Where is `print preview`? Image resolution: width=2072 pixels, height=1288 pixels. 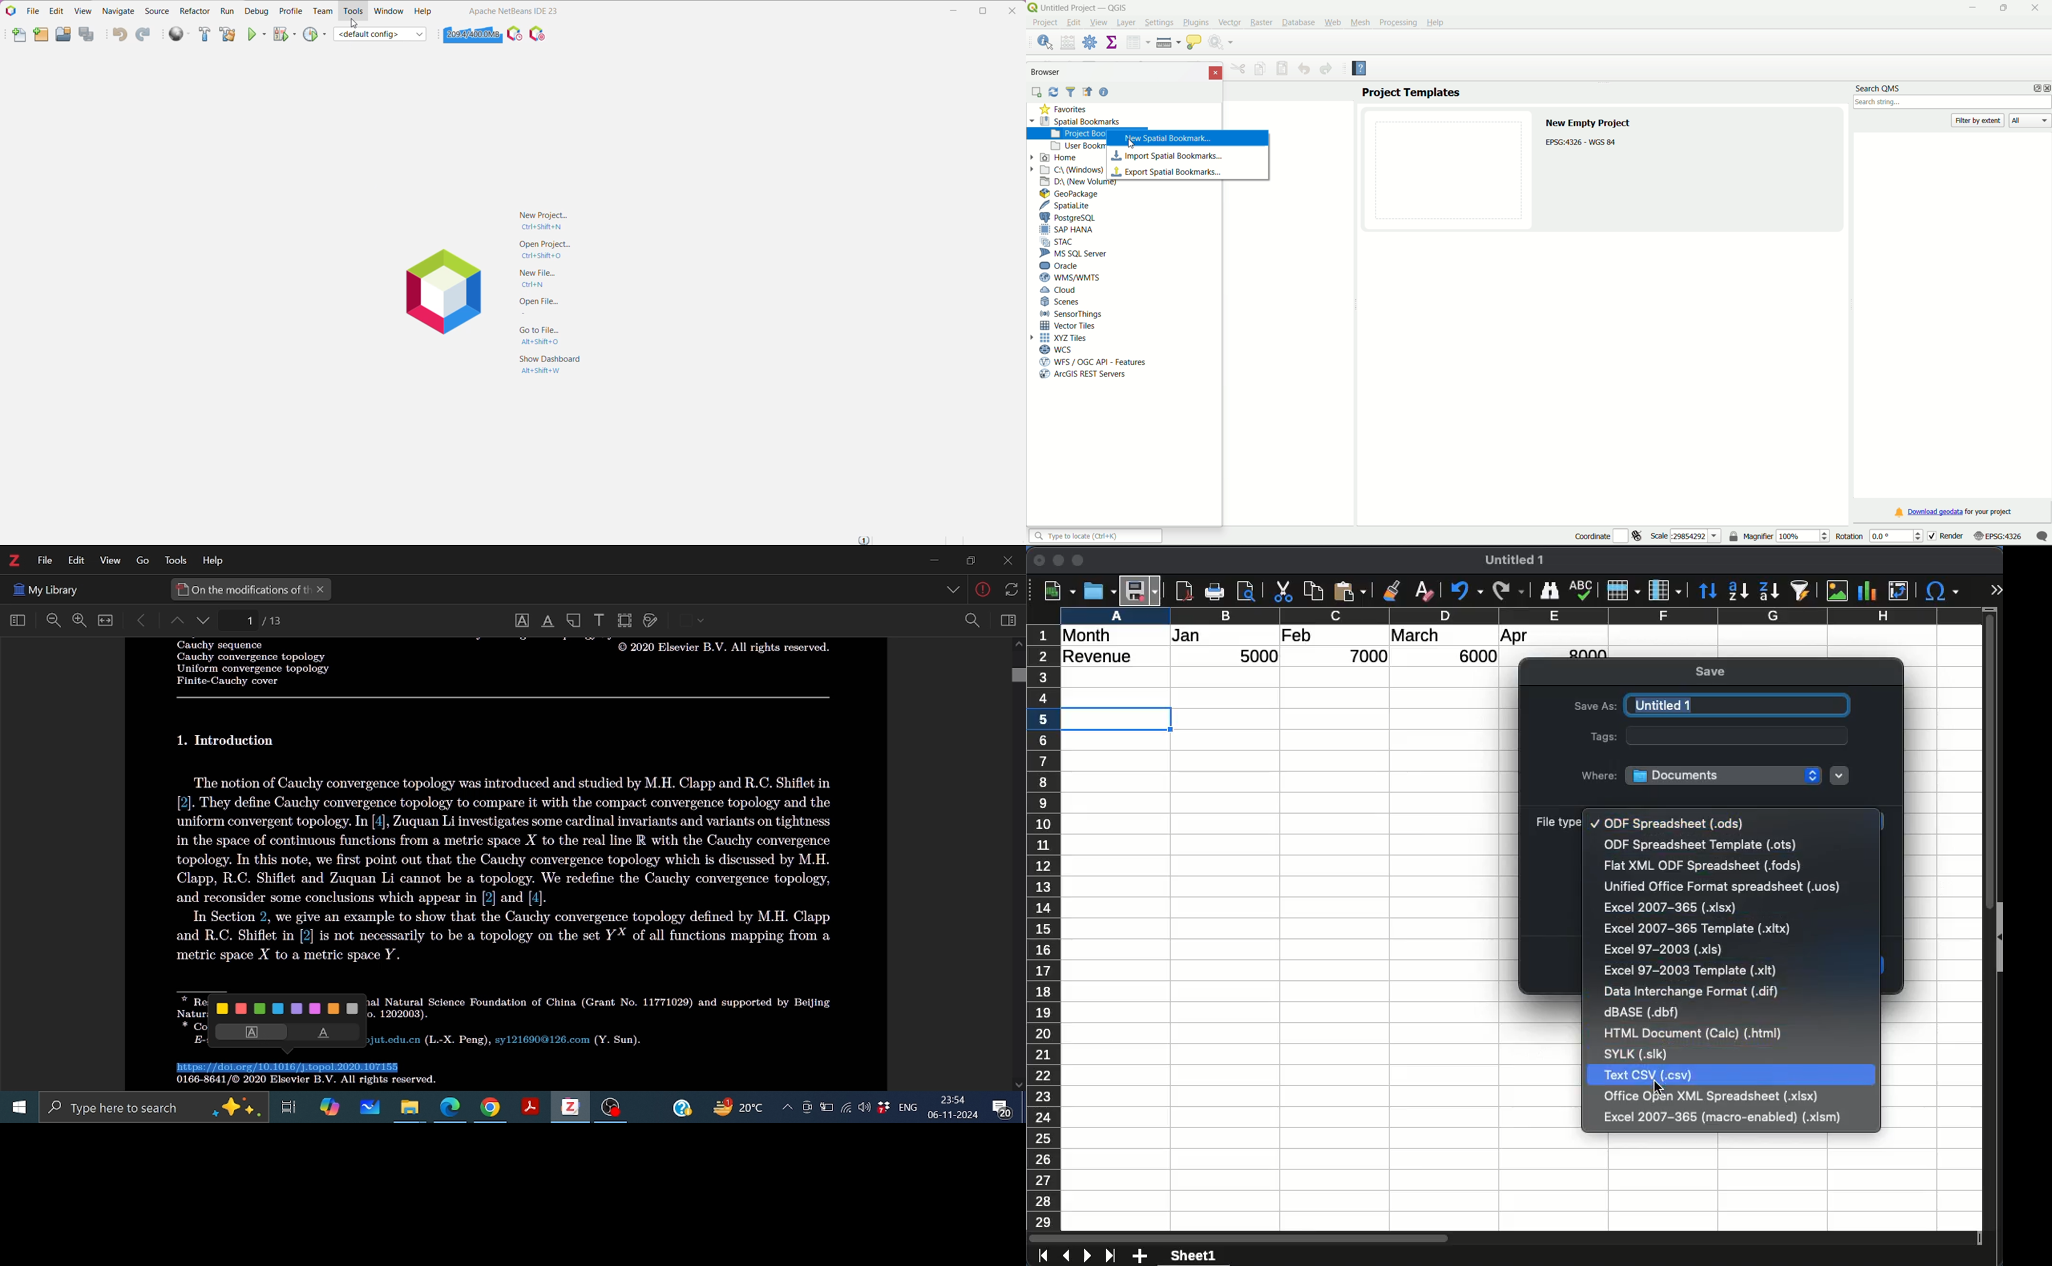 print preview is located at coordinates (1248, 593).